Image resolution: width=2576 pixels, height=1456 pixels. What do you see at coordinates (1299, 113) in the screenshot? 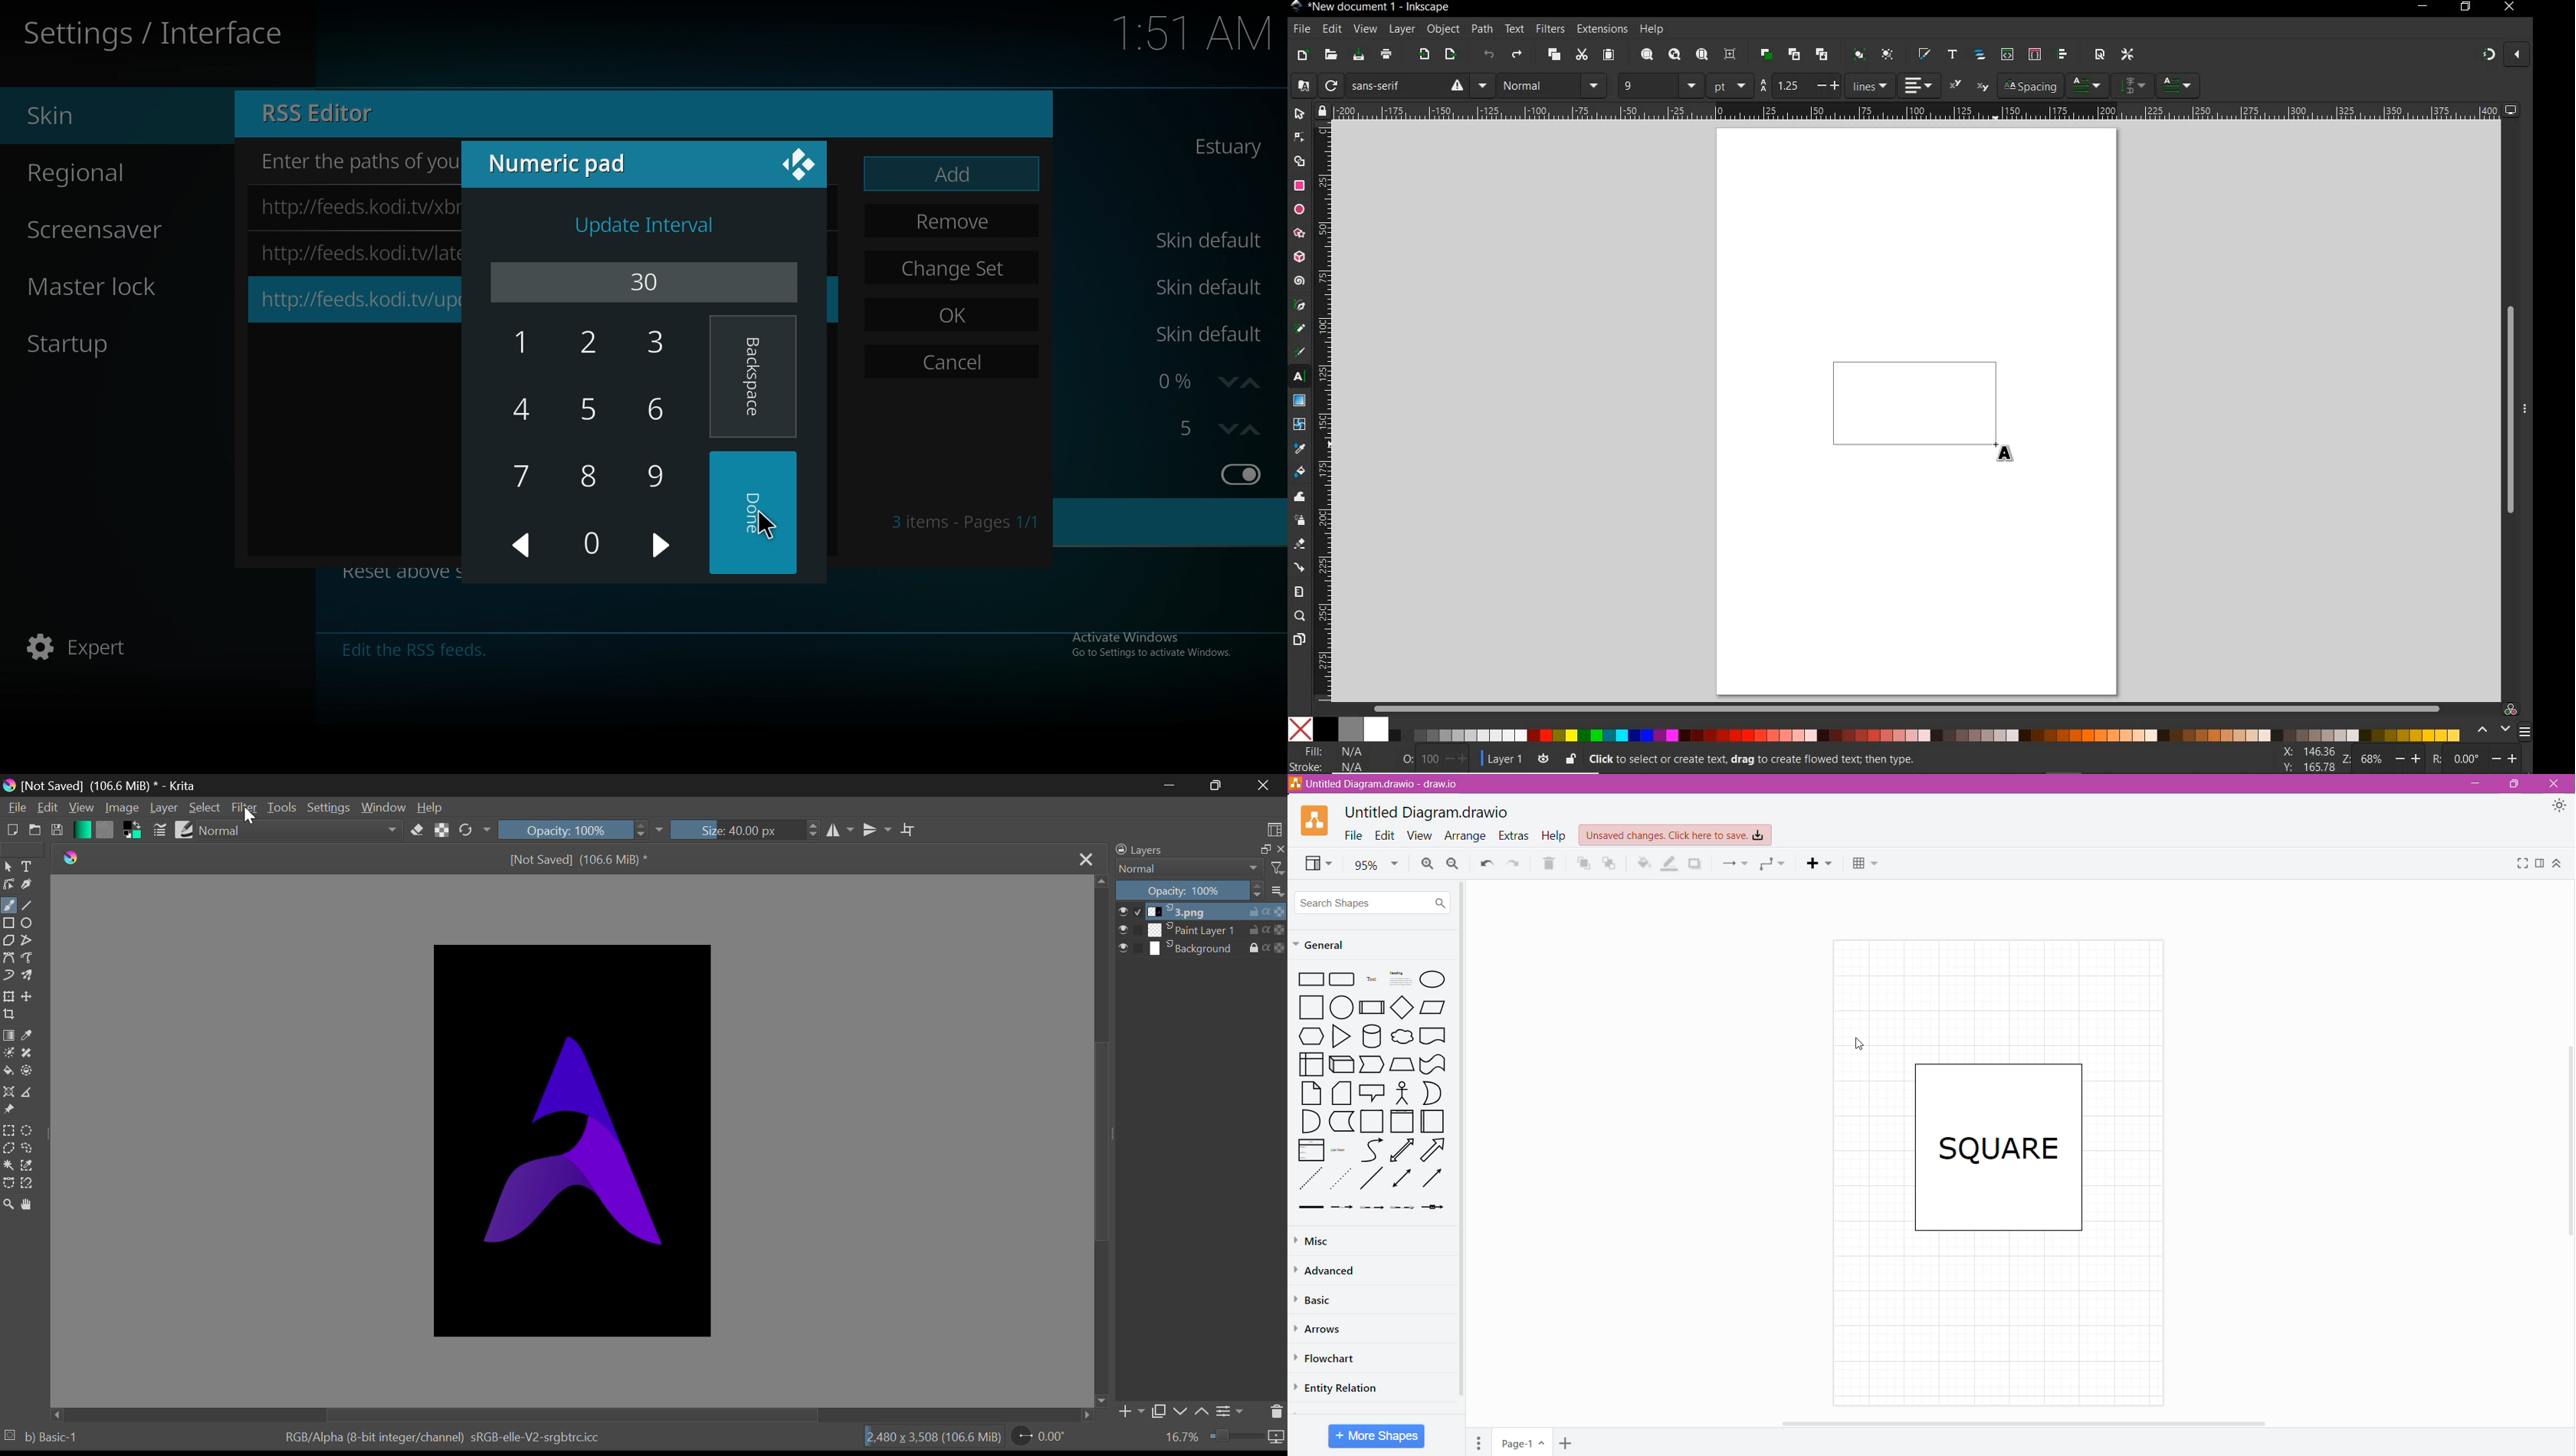
I see `selector tool` at bounding box center [1299, 113].